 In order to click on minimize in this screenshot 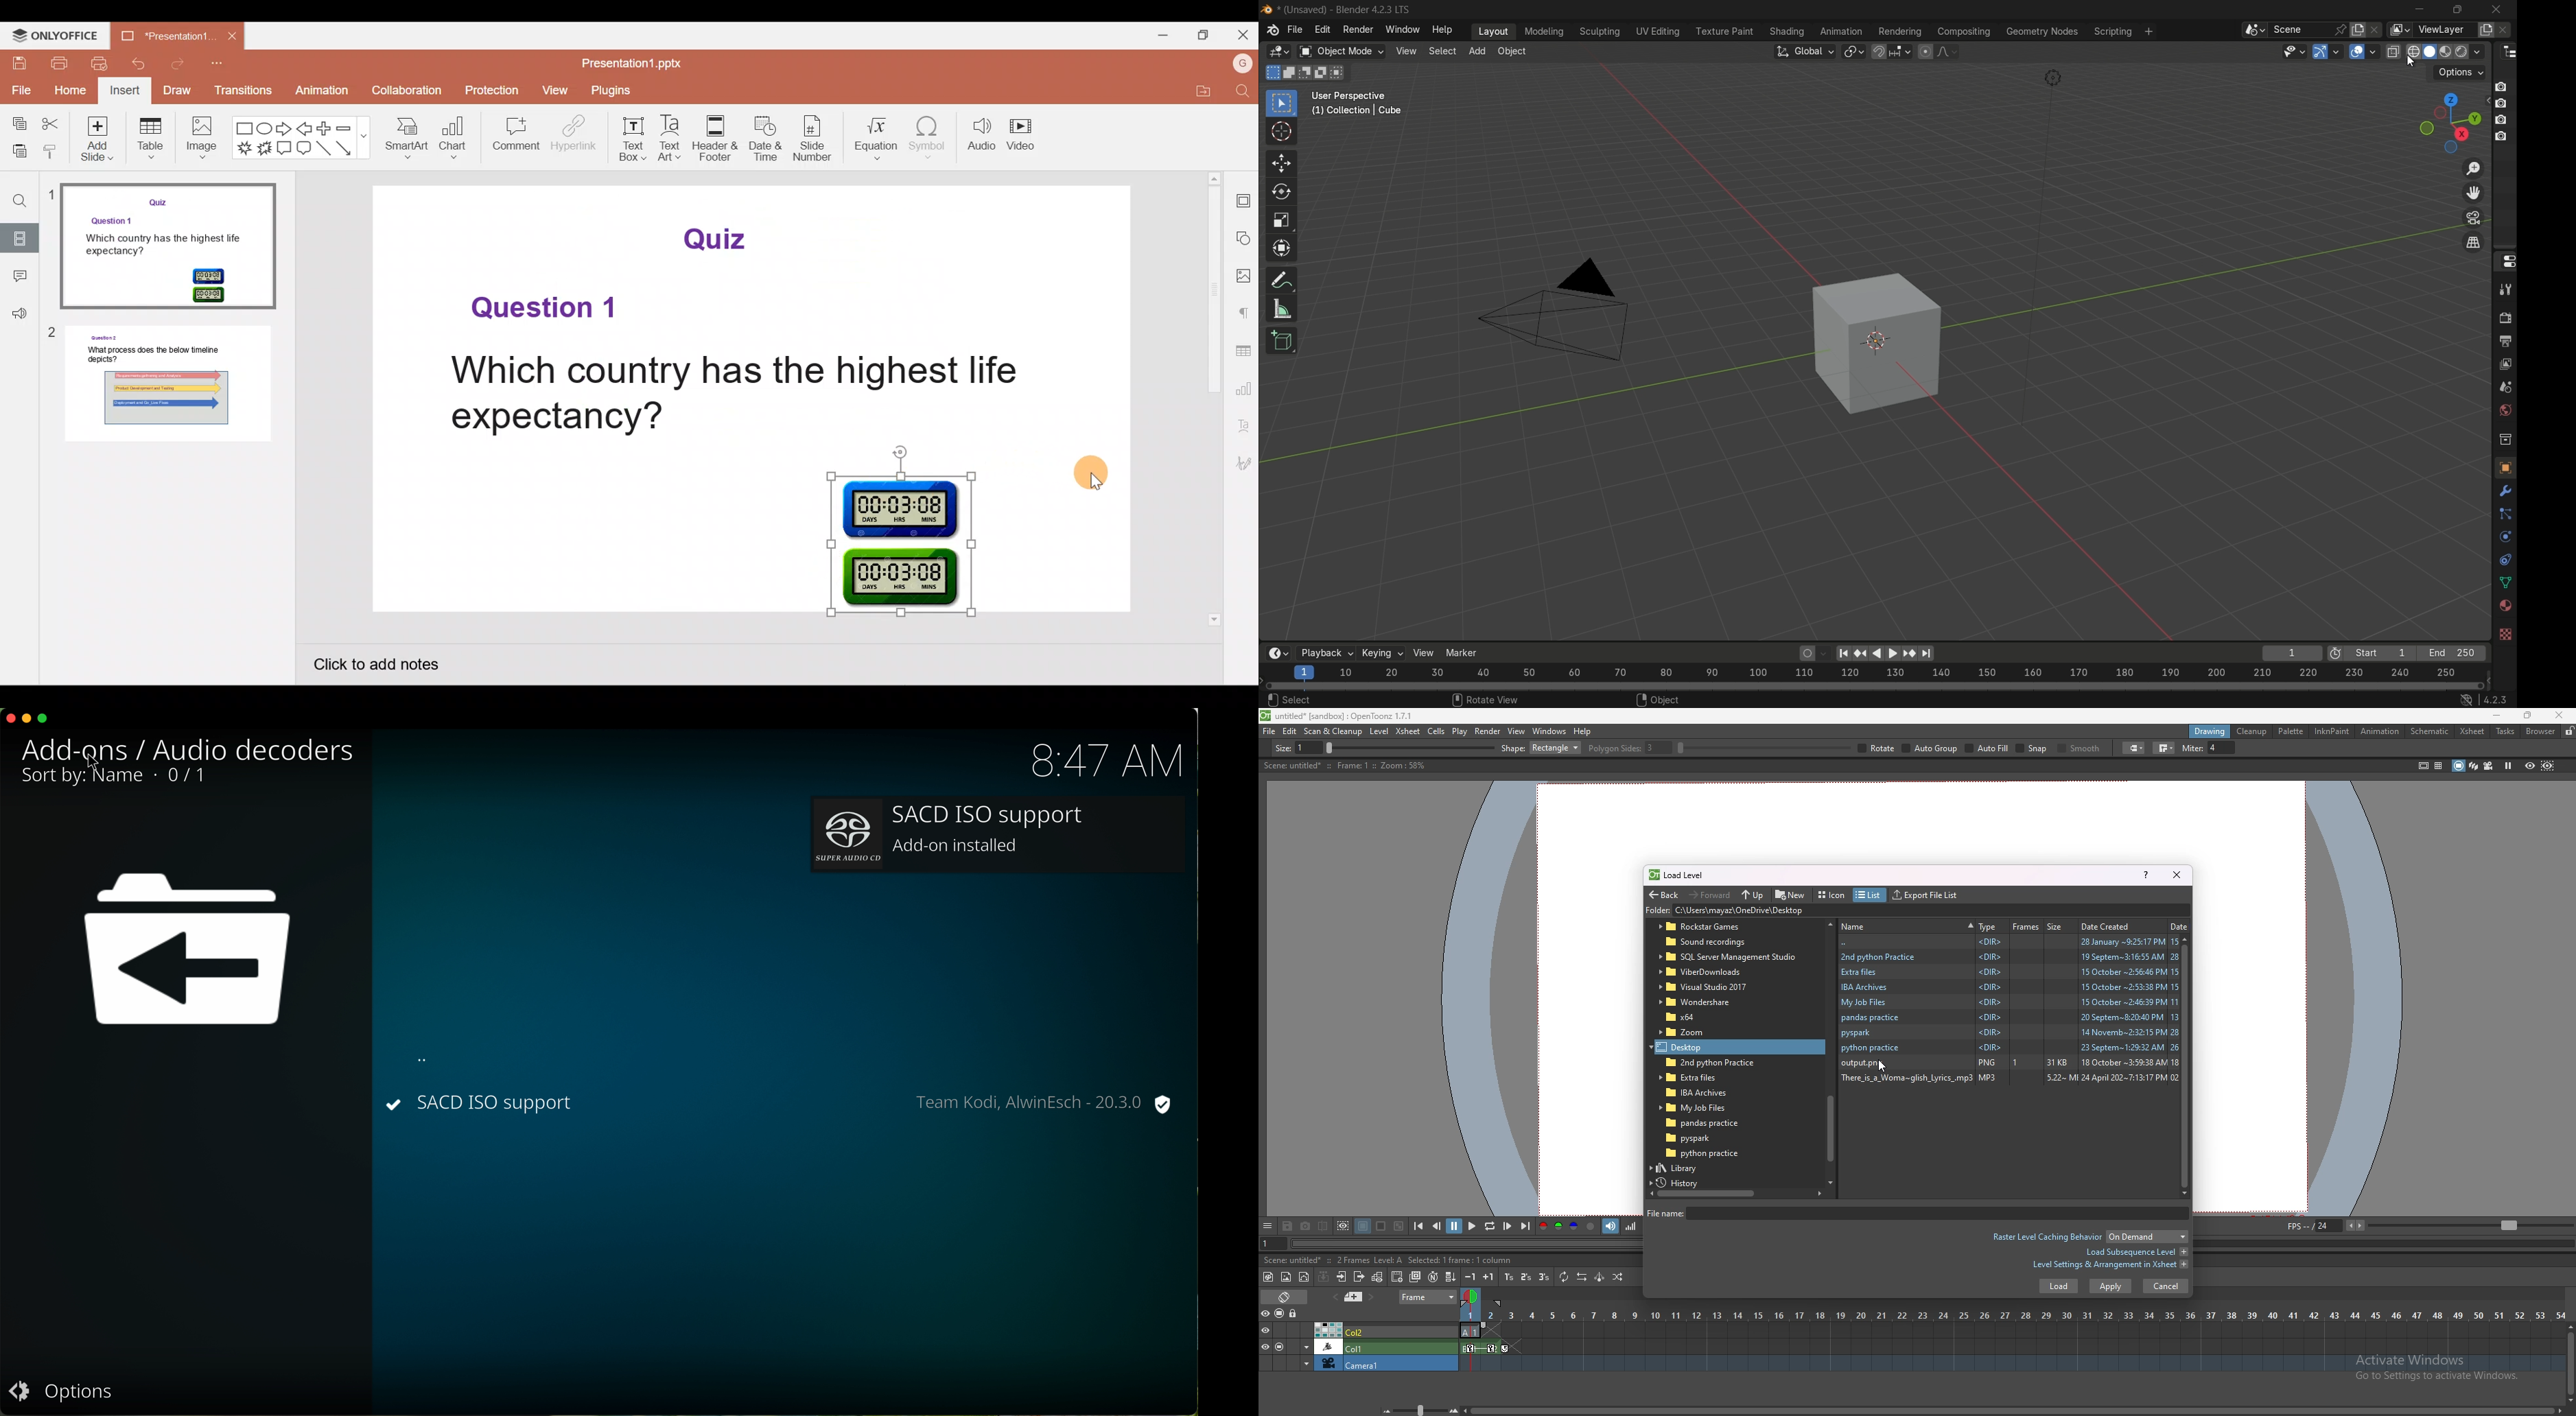, I will do `click(28, 718)`.